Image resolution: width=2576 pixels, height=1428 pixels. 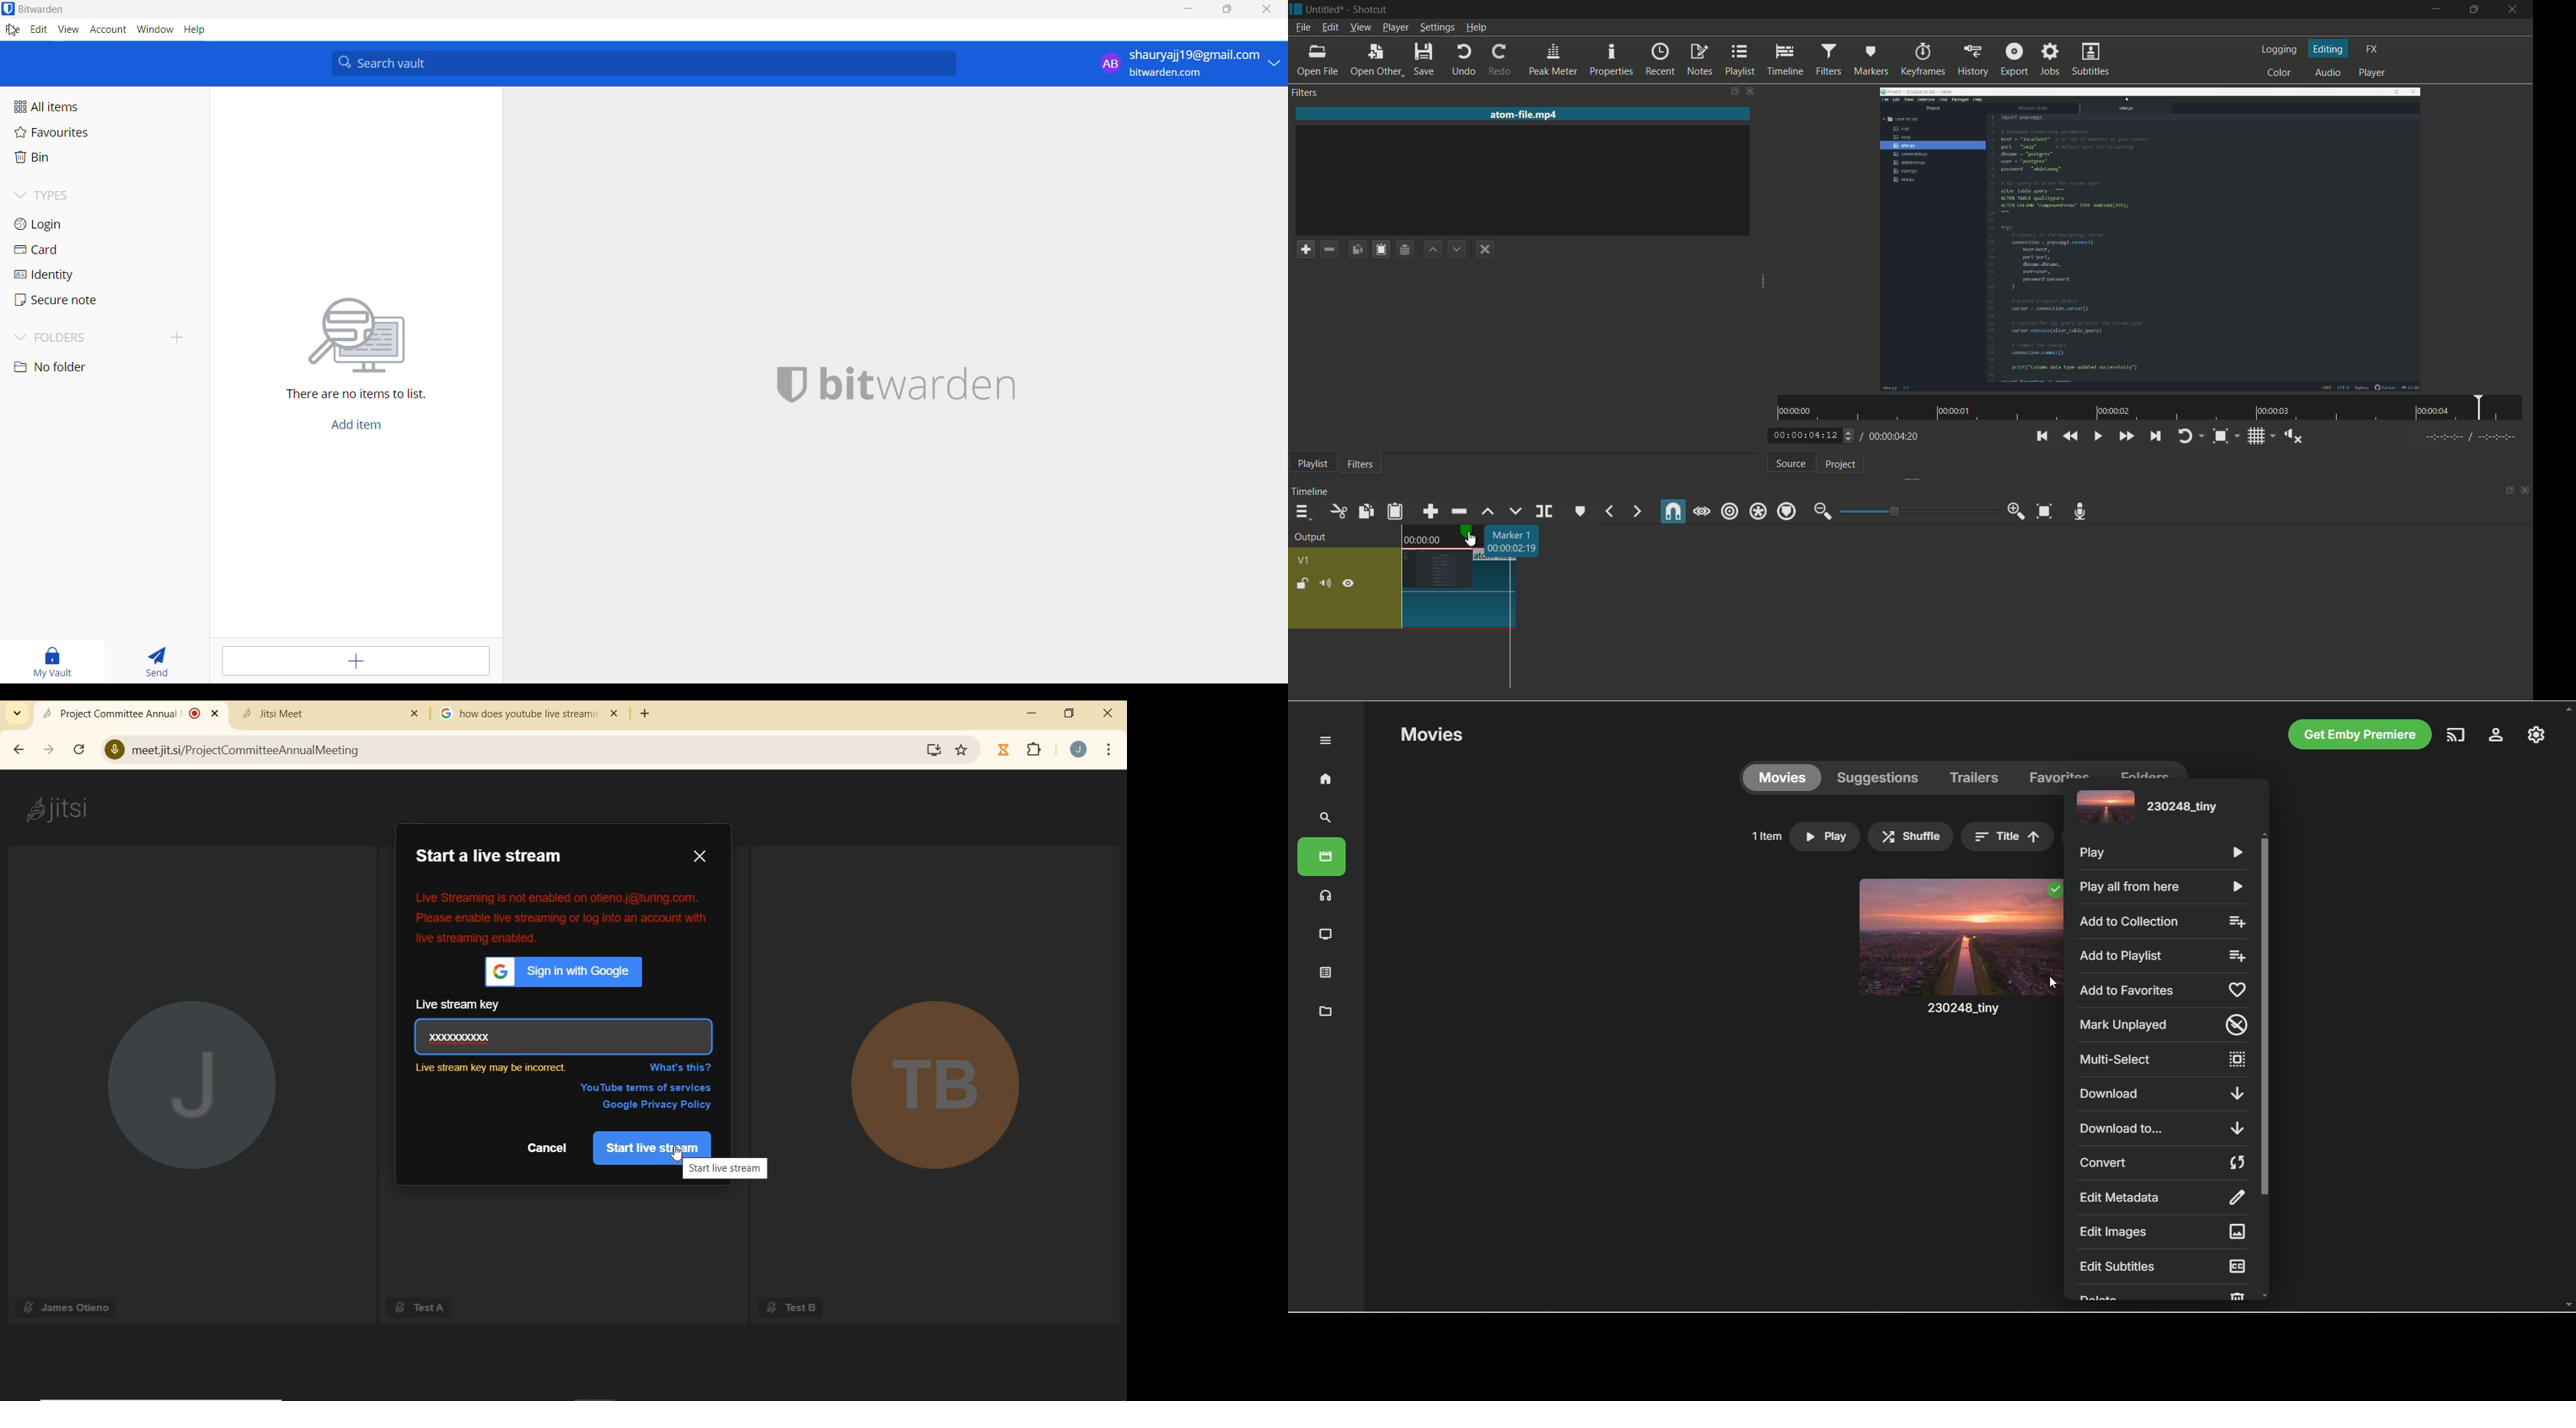 I want to click on ripple, so click(x=1731, y=511).